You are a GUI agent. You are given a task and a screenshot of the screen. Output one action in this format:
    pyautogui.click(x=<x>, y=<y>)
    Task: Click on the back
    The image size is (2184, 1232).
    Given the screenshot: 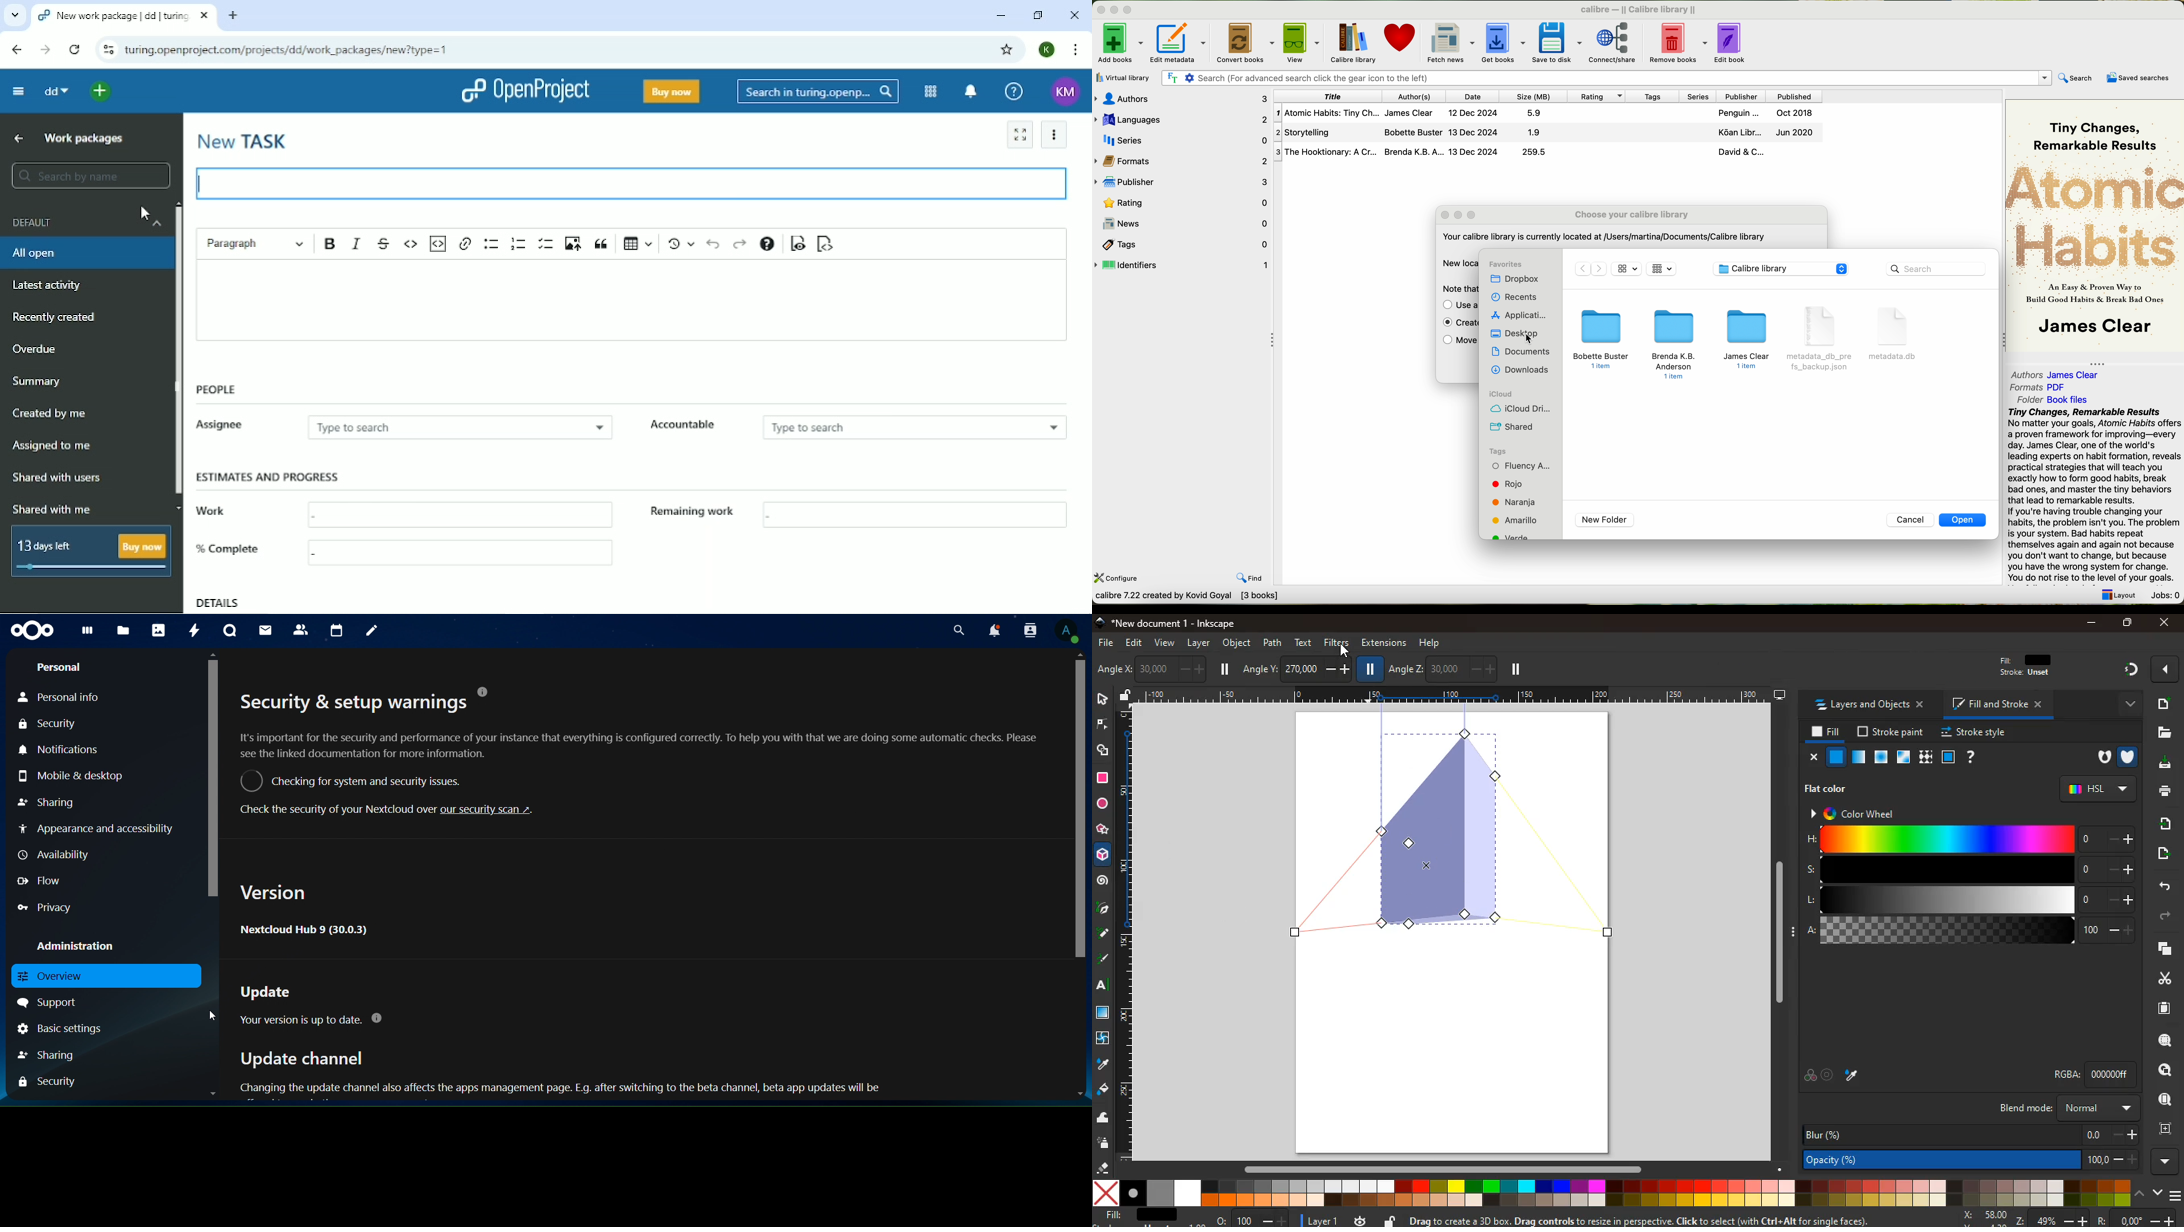 What is the action you would take?
    pyautogui.click(x=2163, y=886)
    